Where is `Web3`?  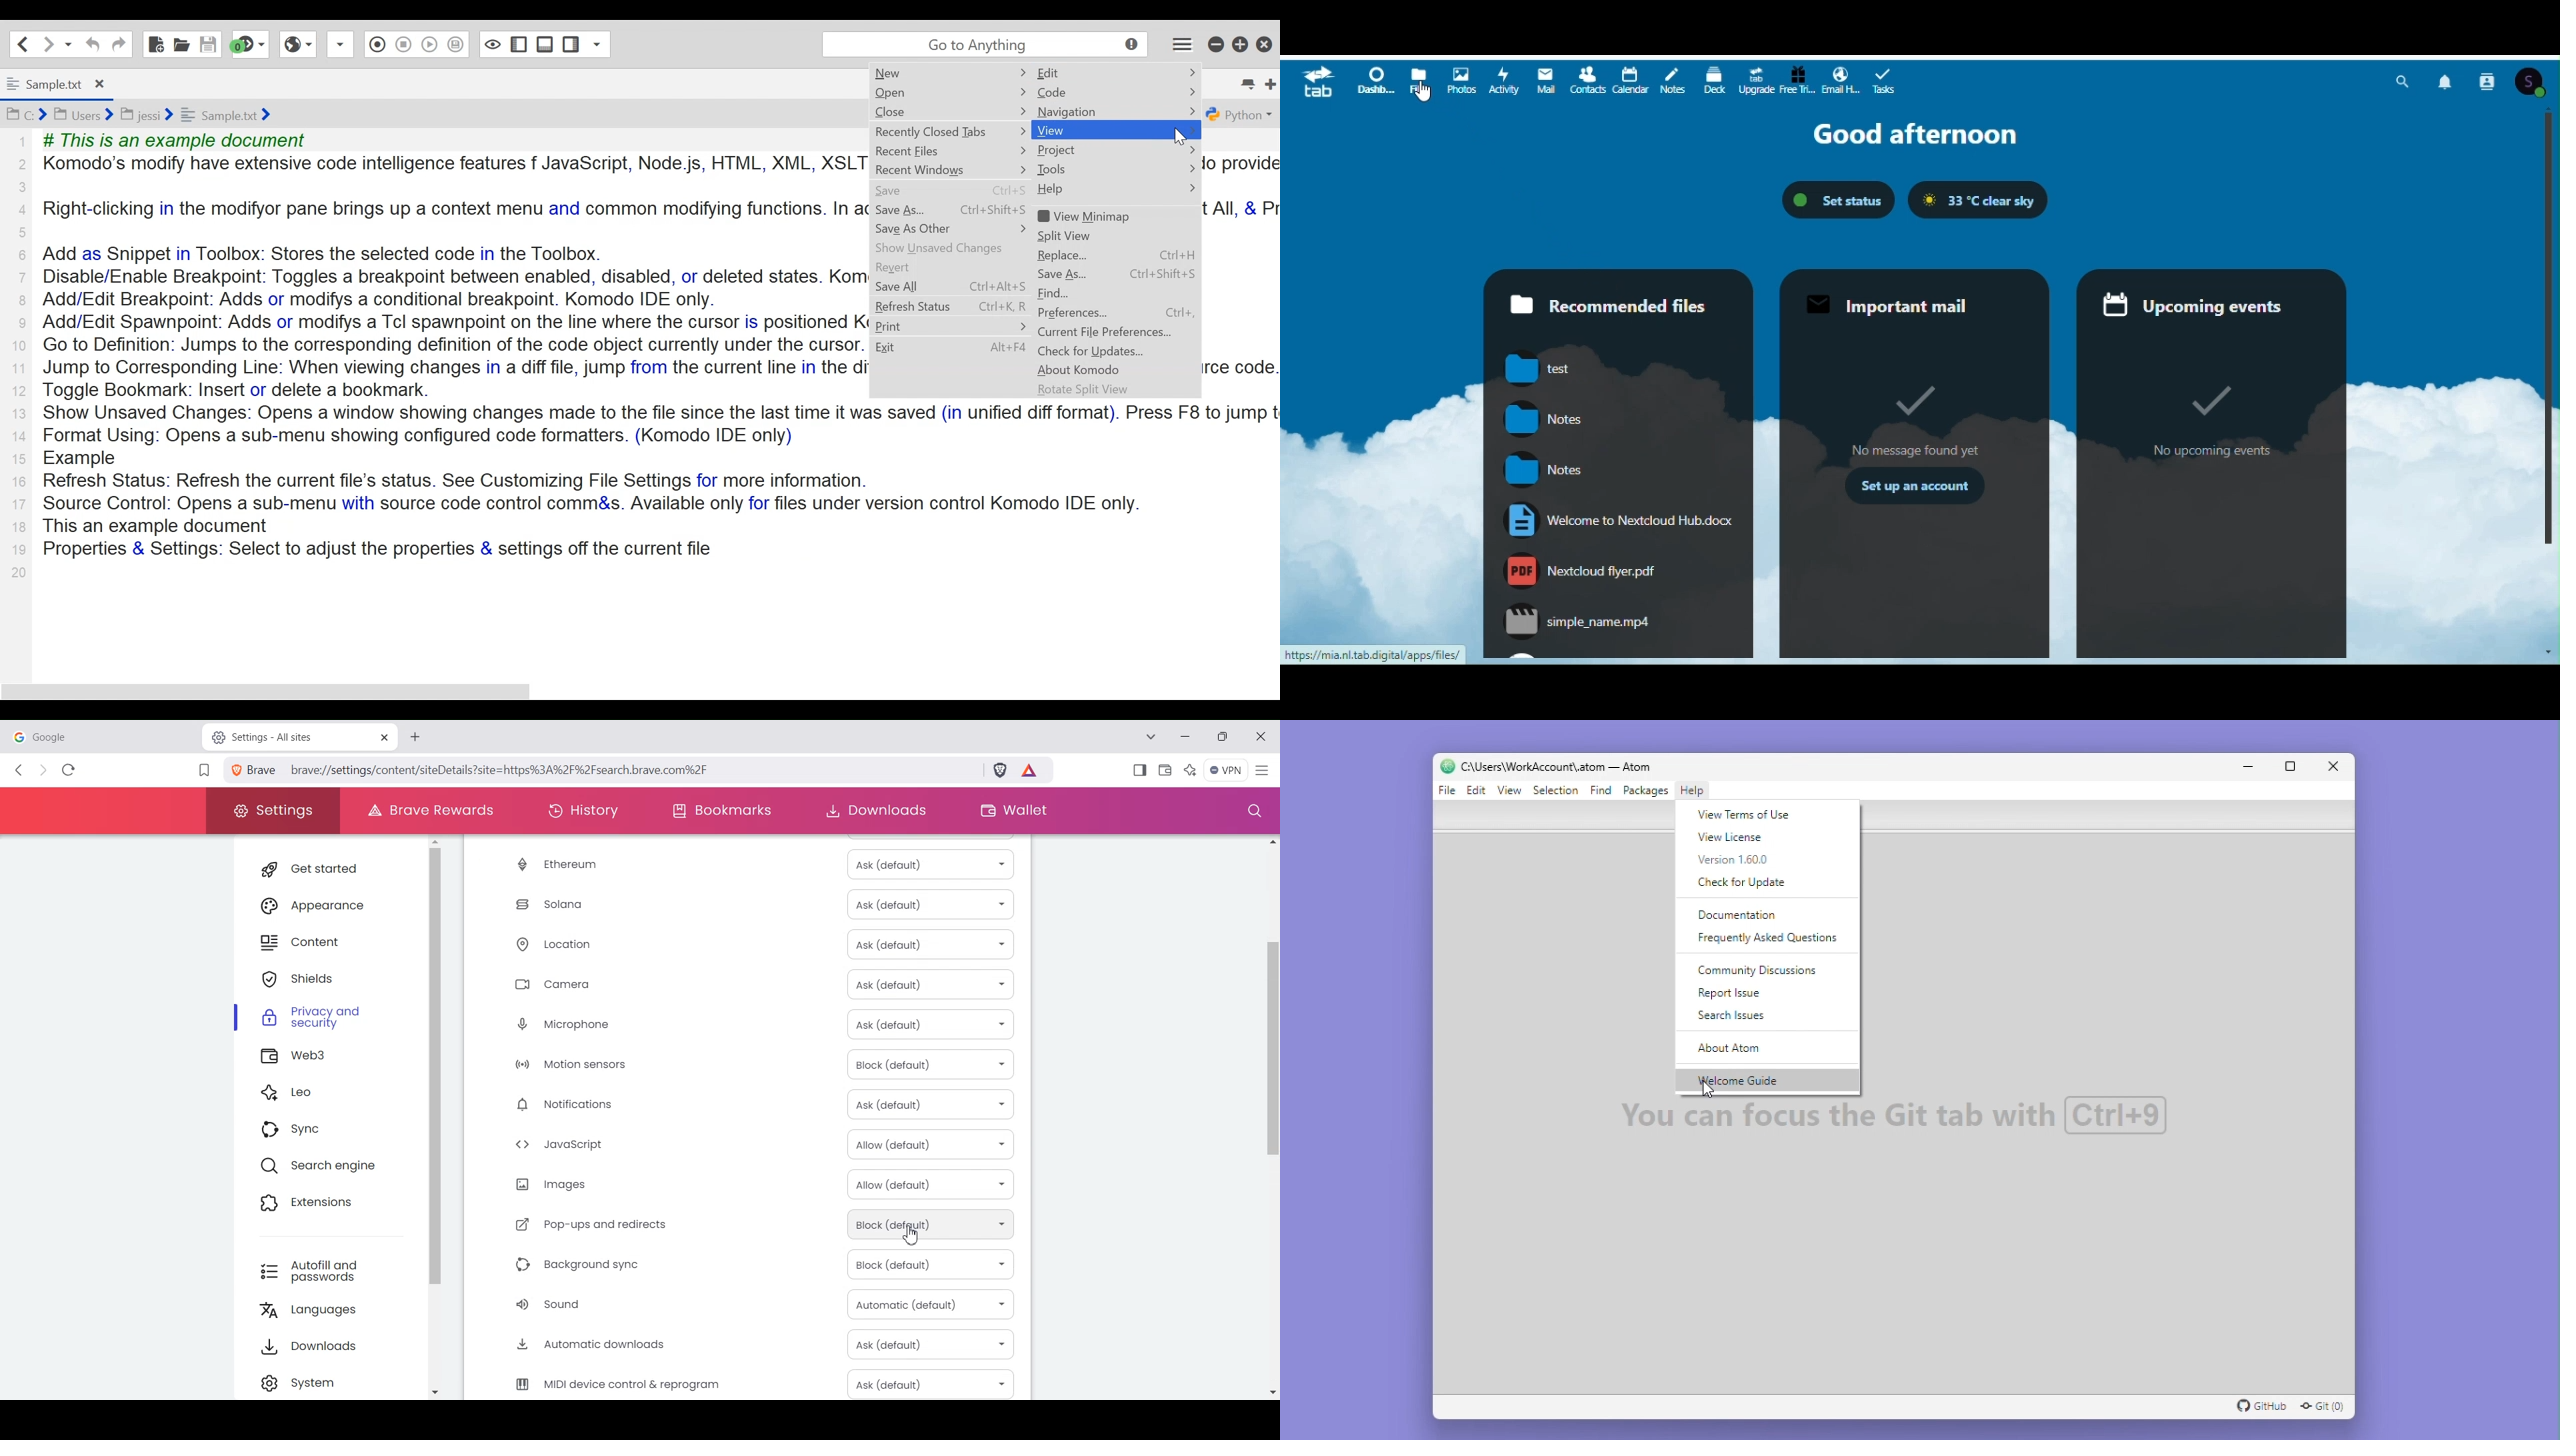
Web3 is located at coordinates (331, 1057).